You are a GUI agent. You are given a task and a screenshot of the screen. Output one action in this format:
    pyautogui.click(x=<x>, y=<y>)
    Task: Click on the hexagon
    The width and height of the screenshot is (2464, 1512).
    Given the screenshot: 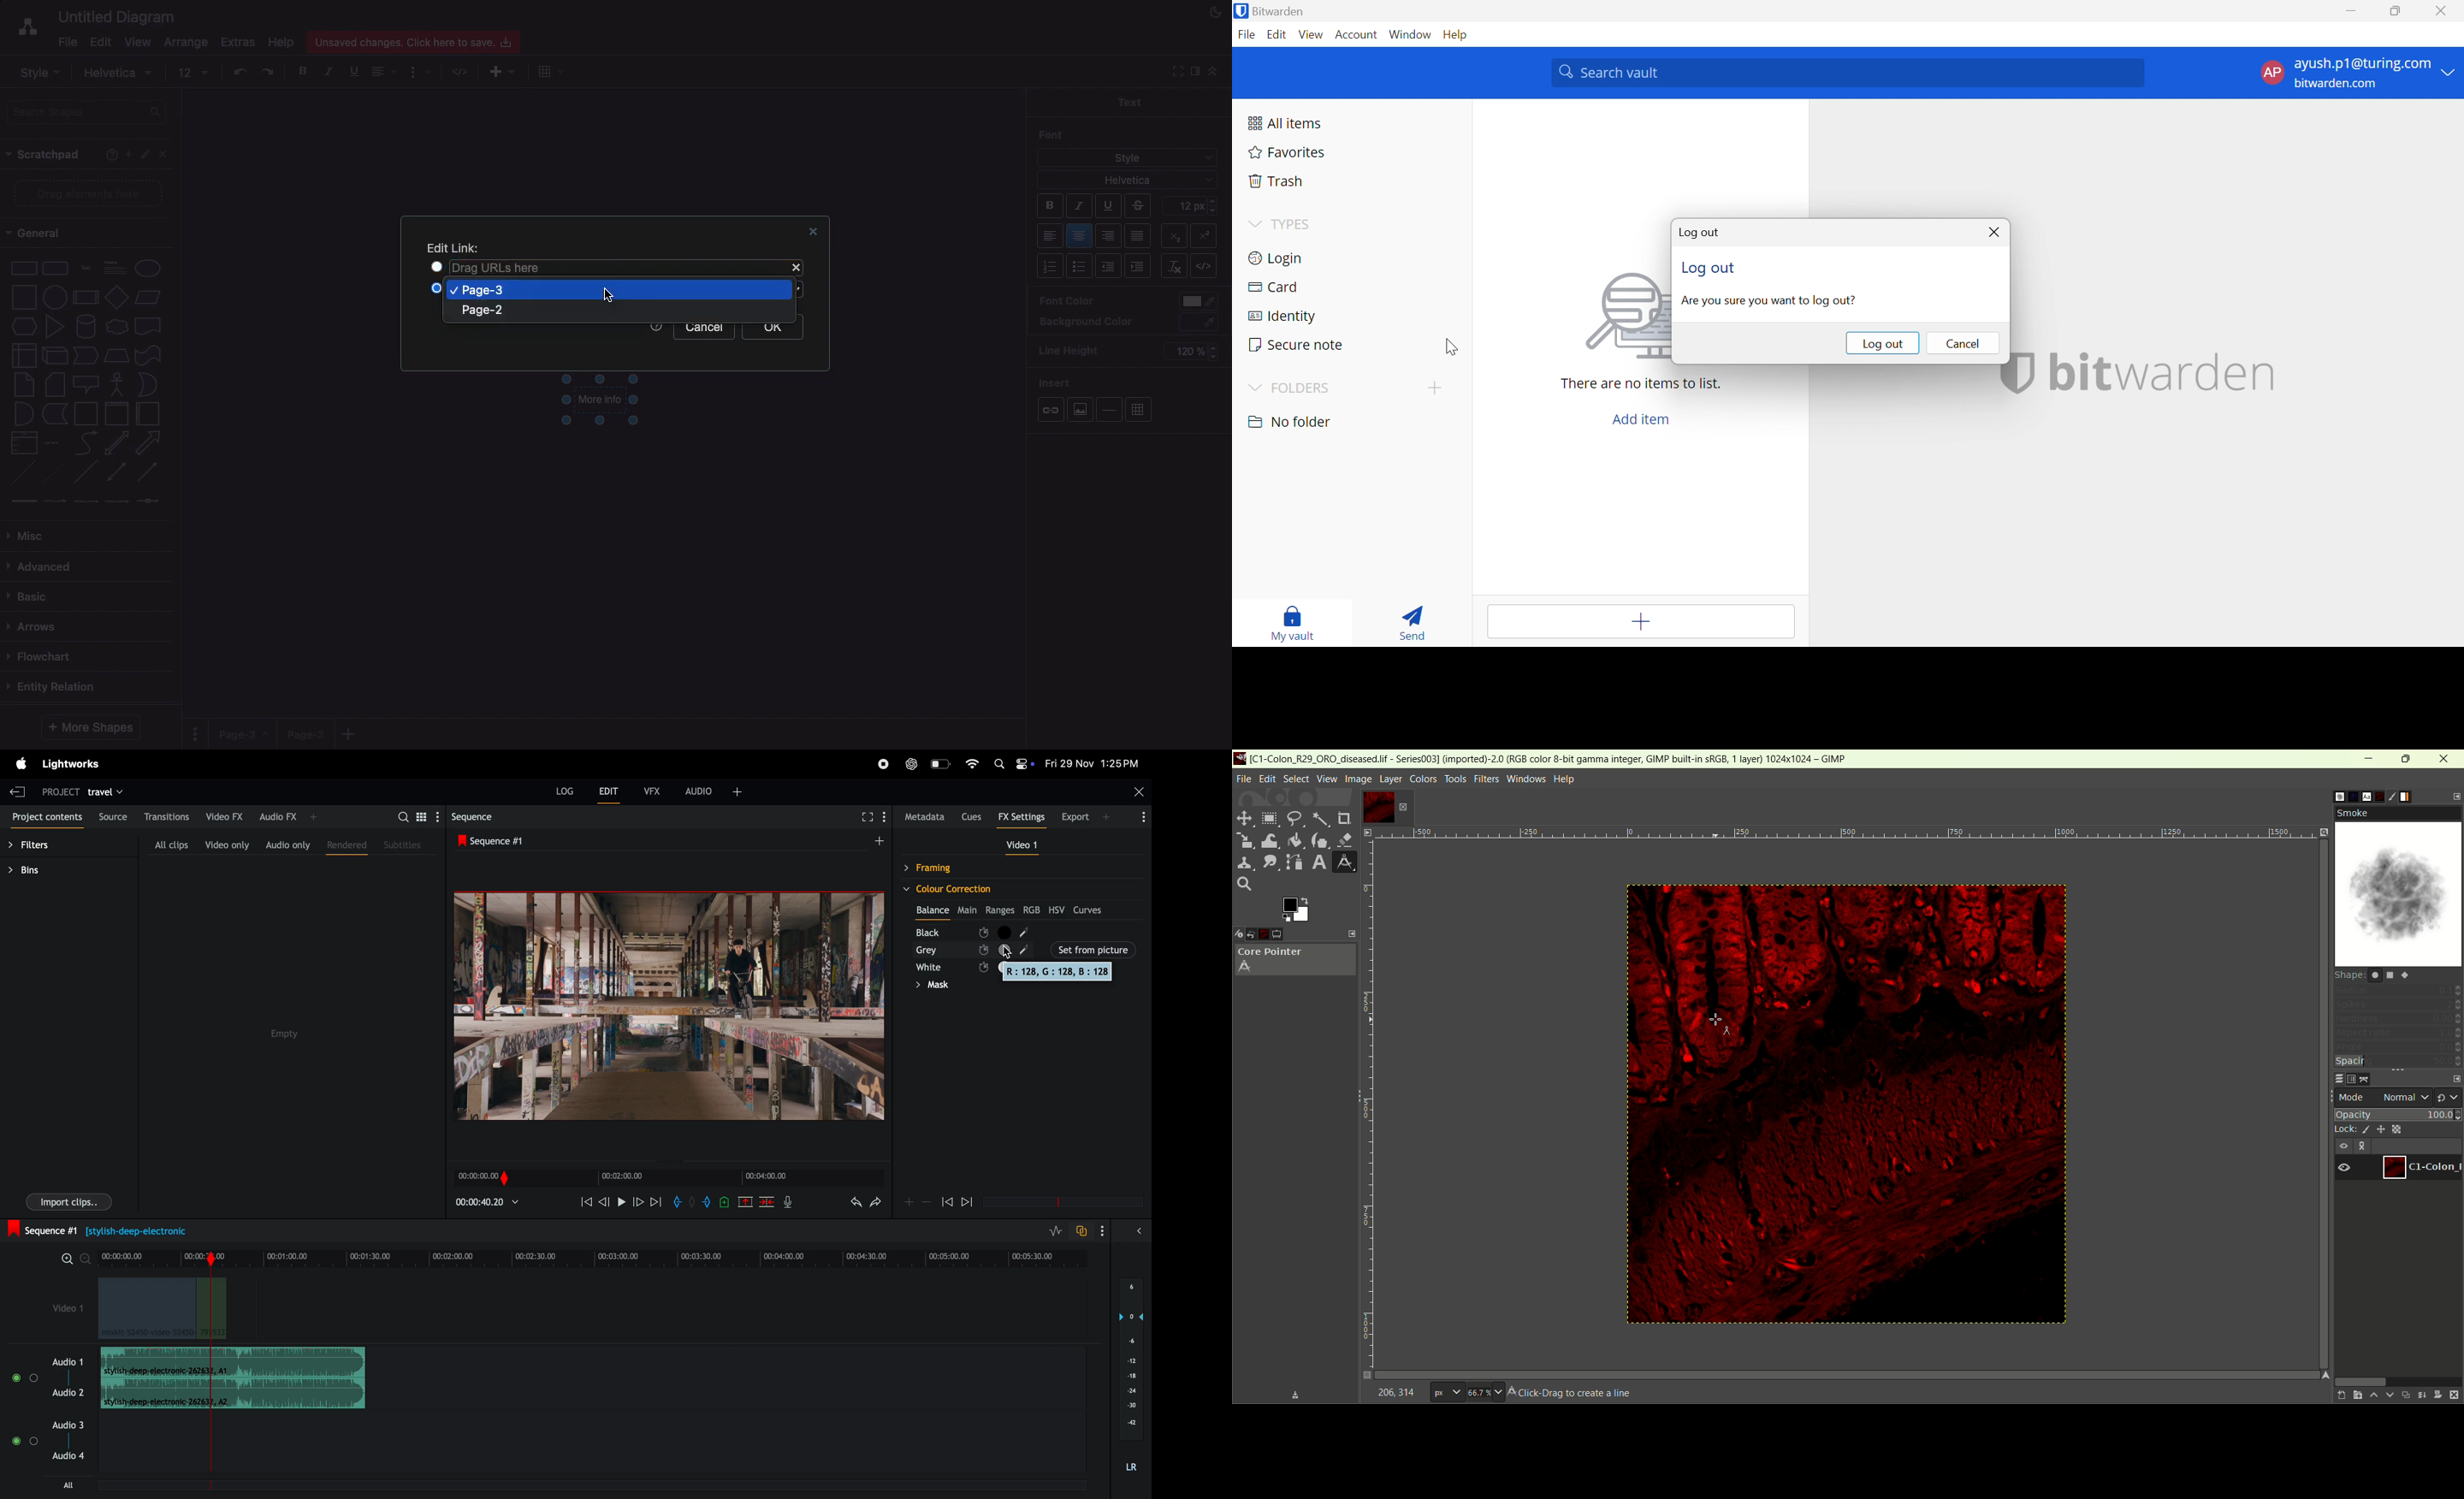 What is the action you would take?
    pyautogui.click(x=25, y=327)
    